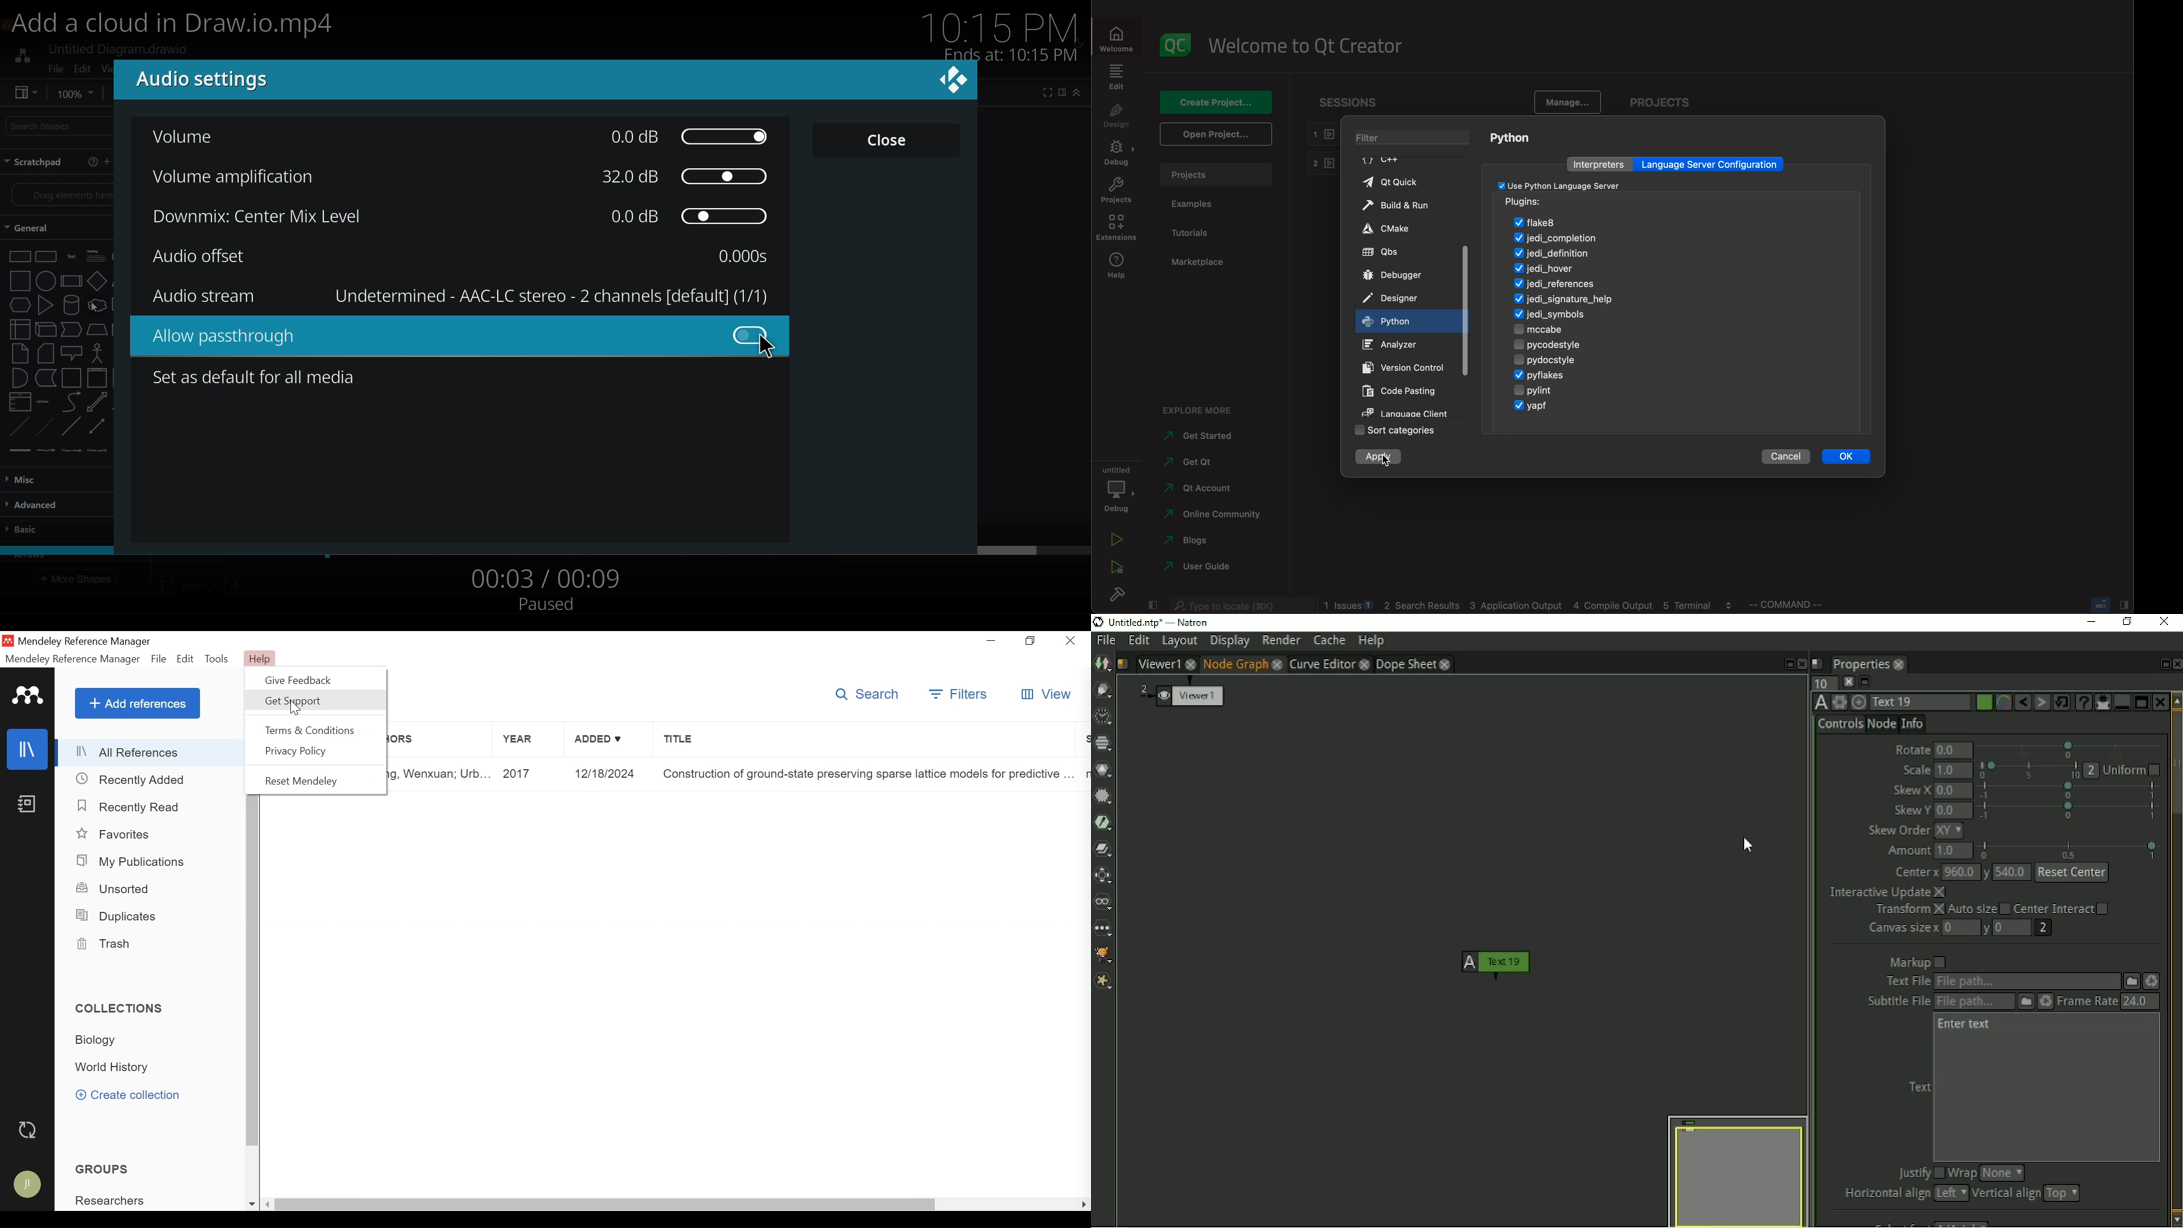 This screenshot has width=2184, height=1232. I want to click on flake8 enabled, so click(1541, 223).